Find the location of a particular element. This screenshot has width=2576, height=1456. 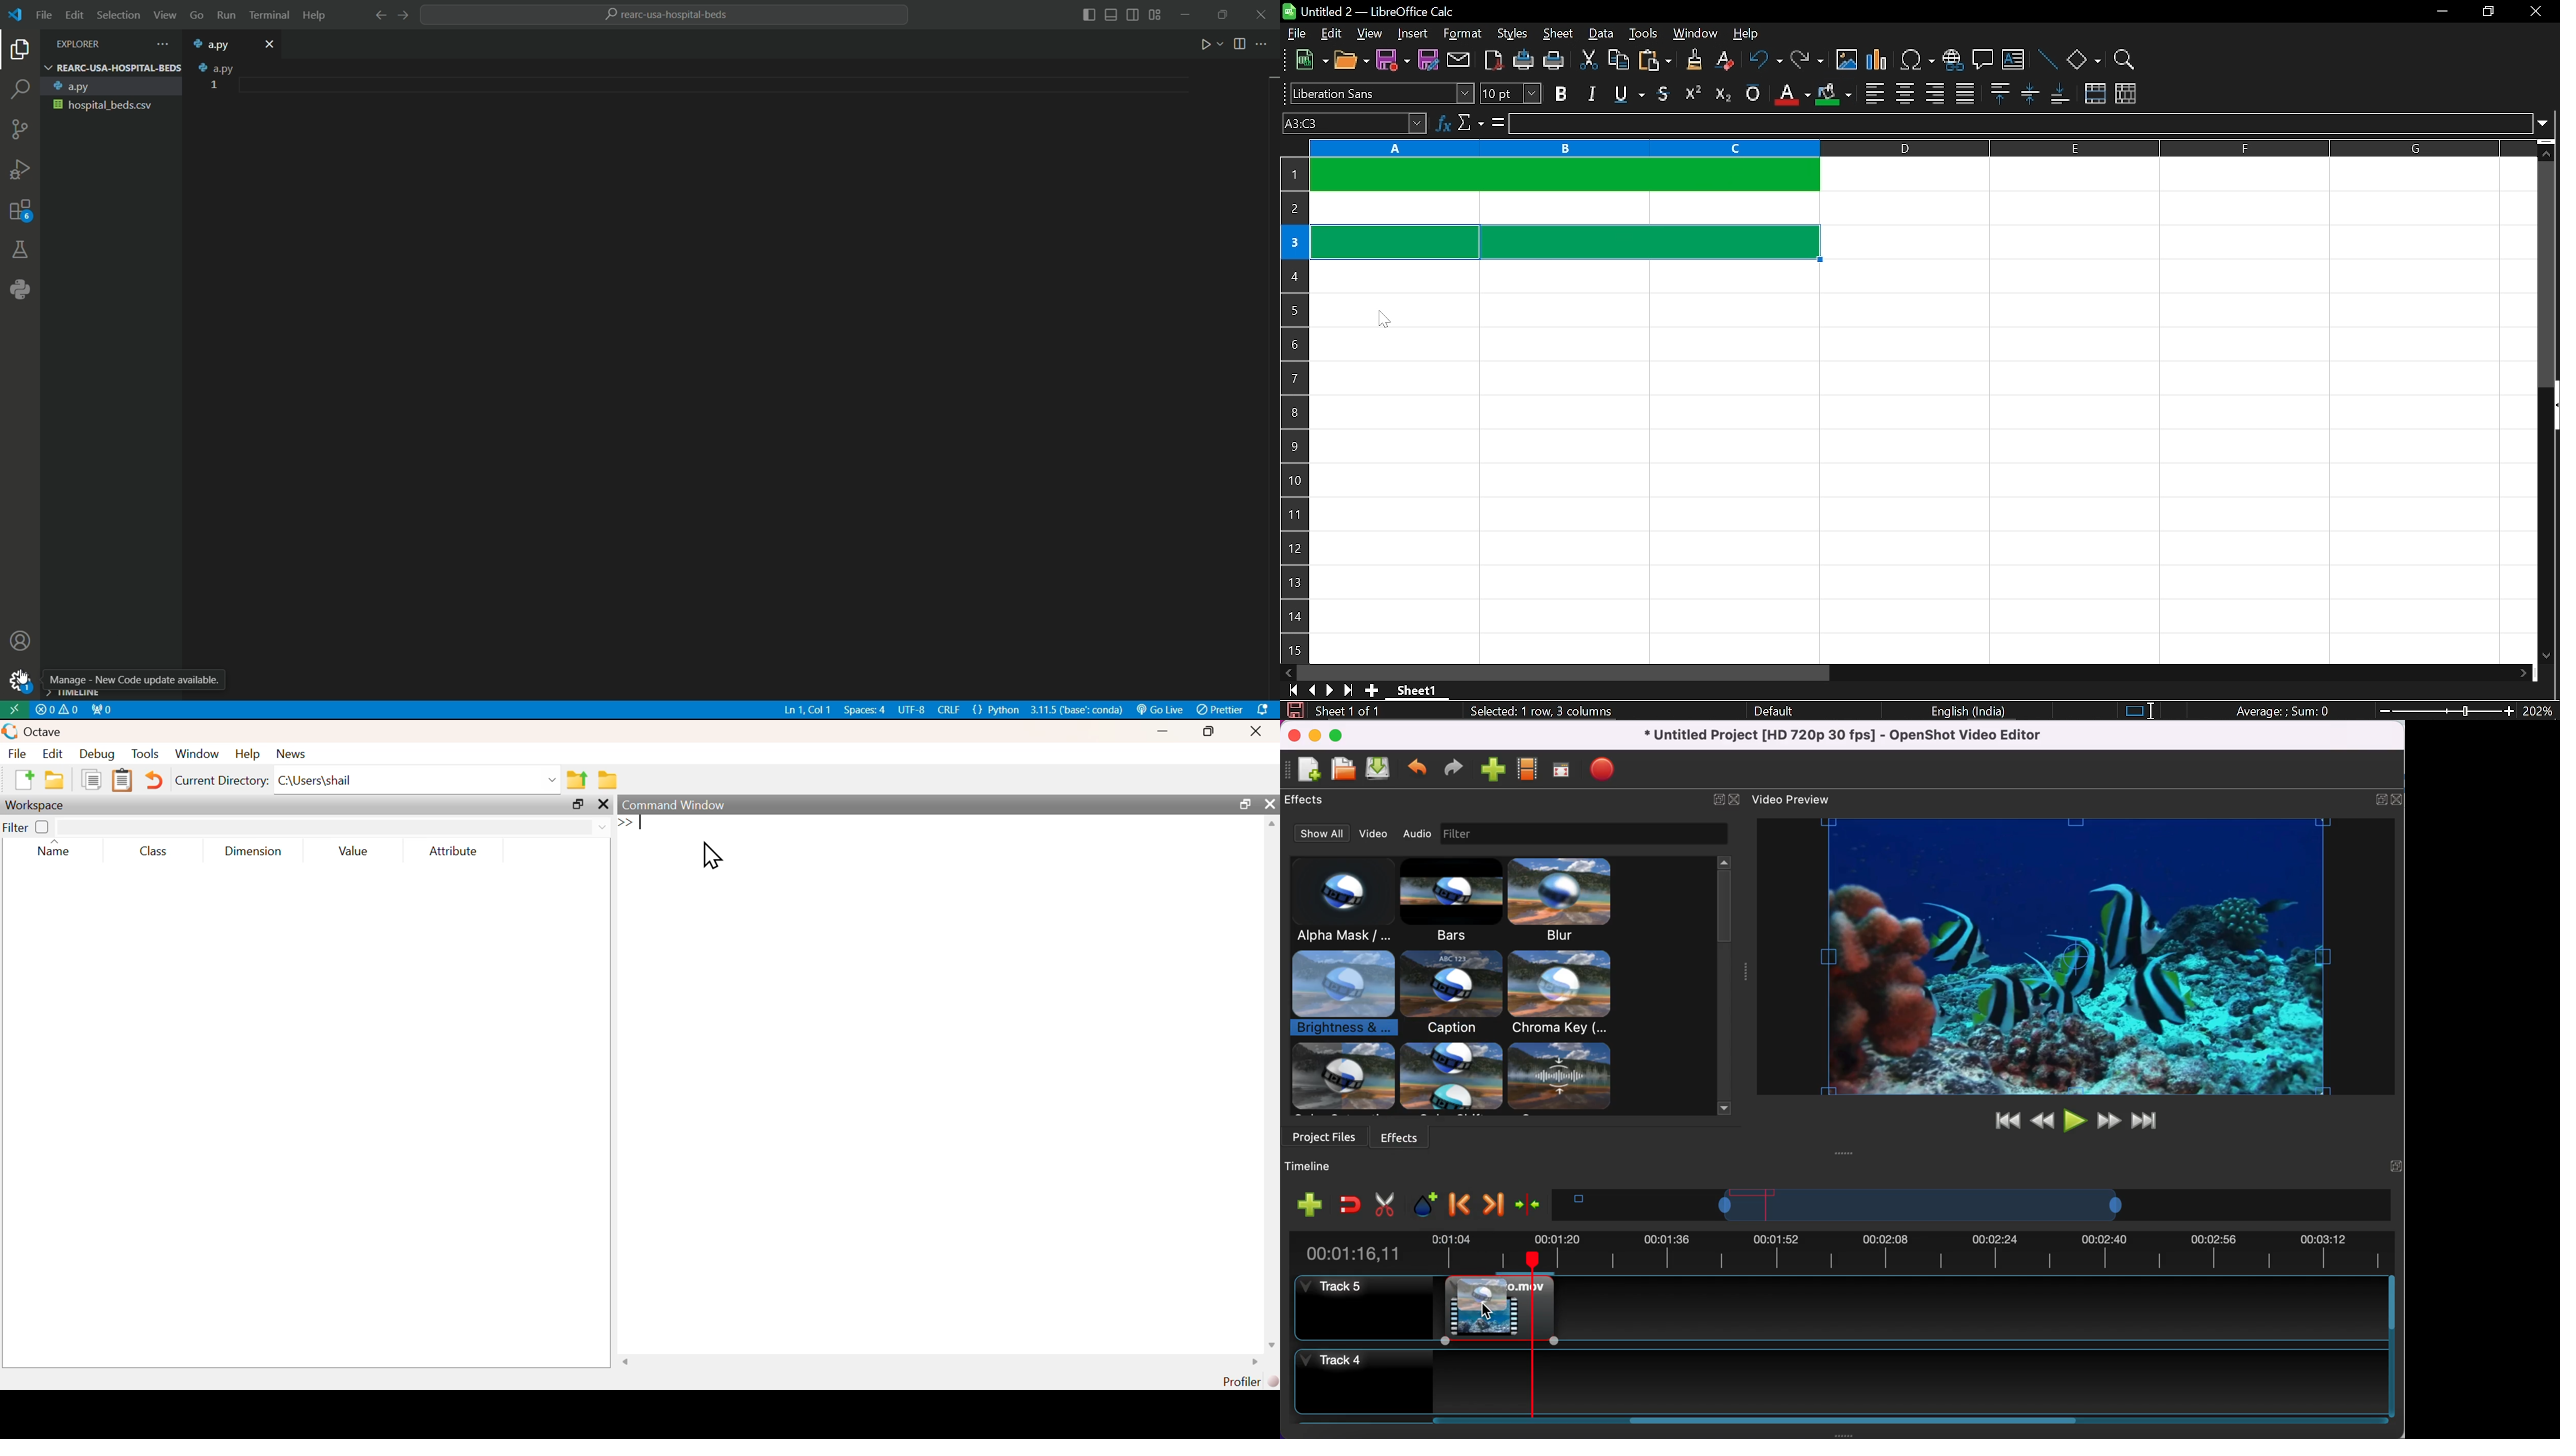

select function is located at coordinates (1470, 124).